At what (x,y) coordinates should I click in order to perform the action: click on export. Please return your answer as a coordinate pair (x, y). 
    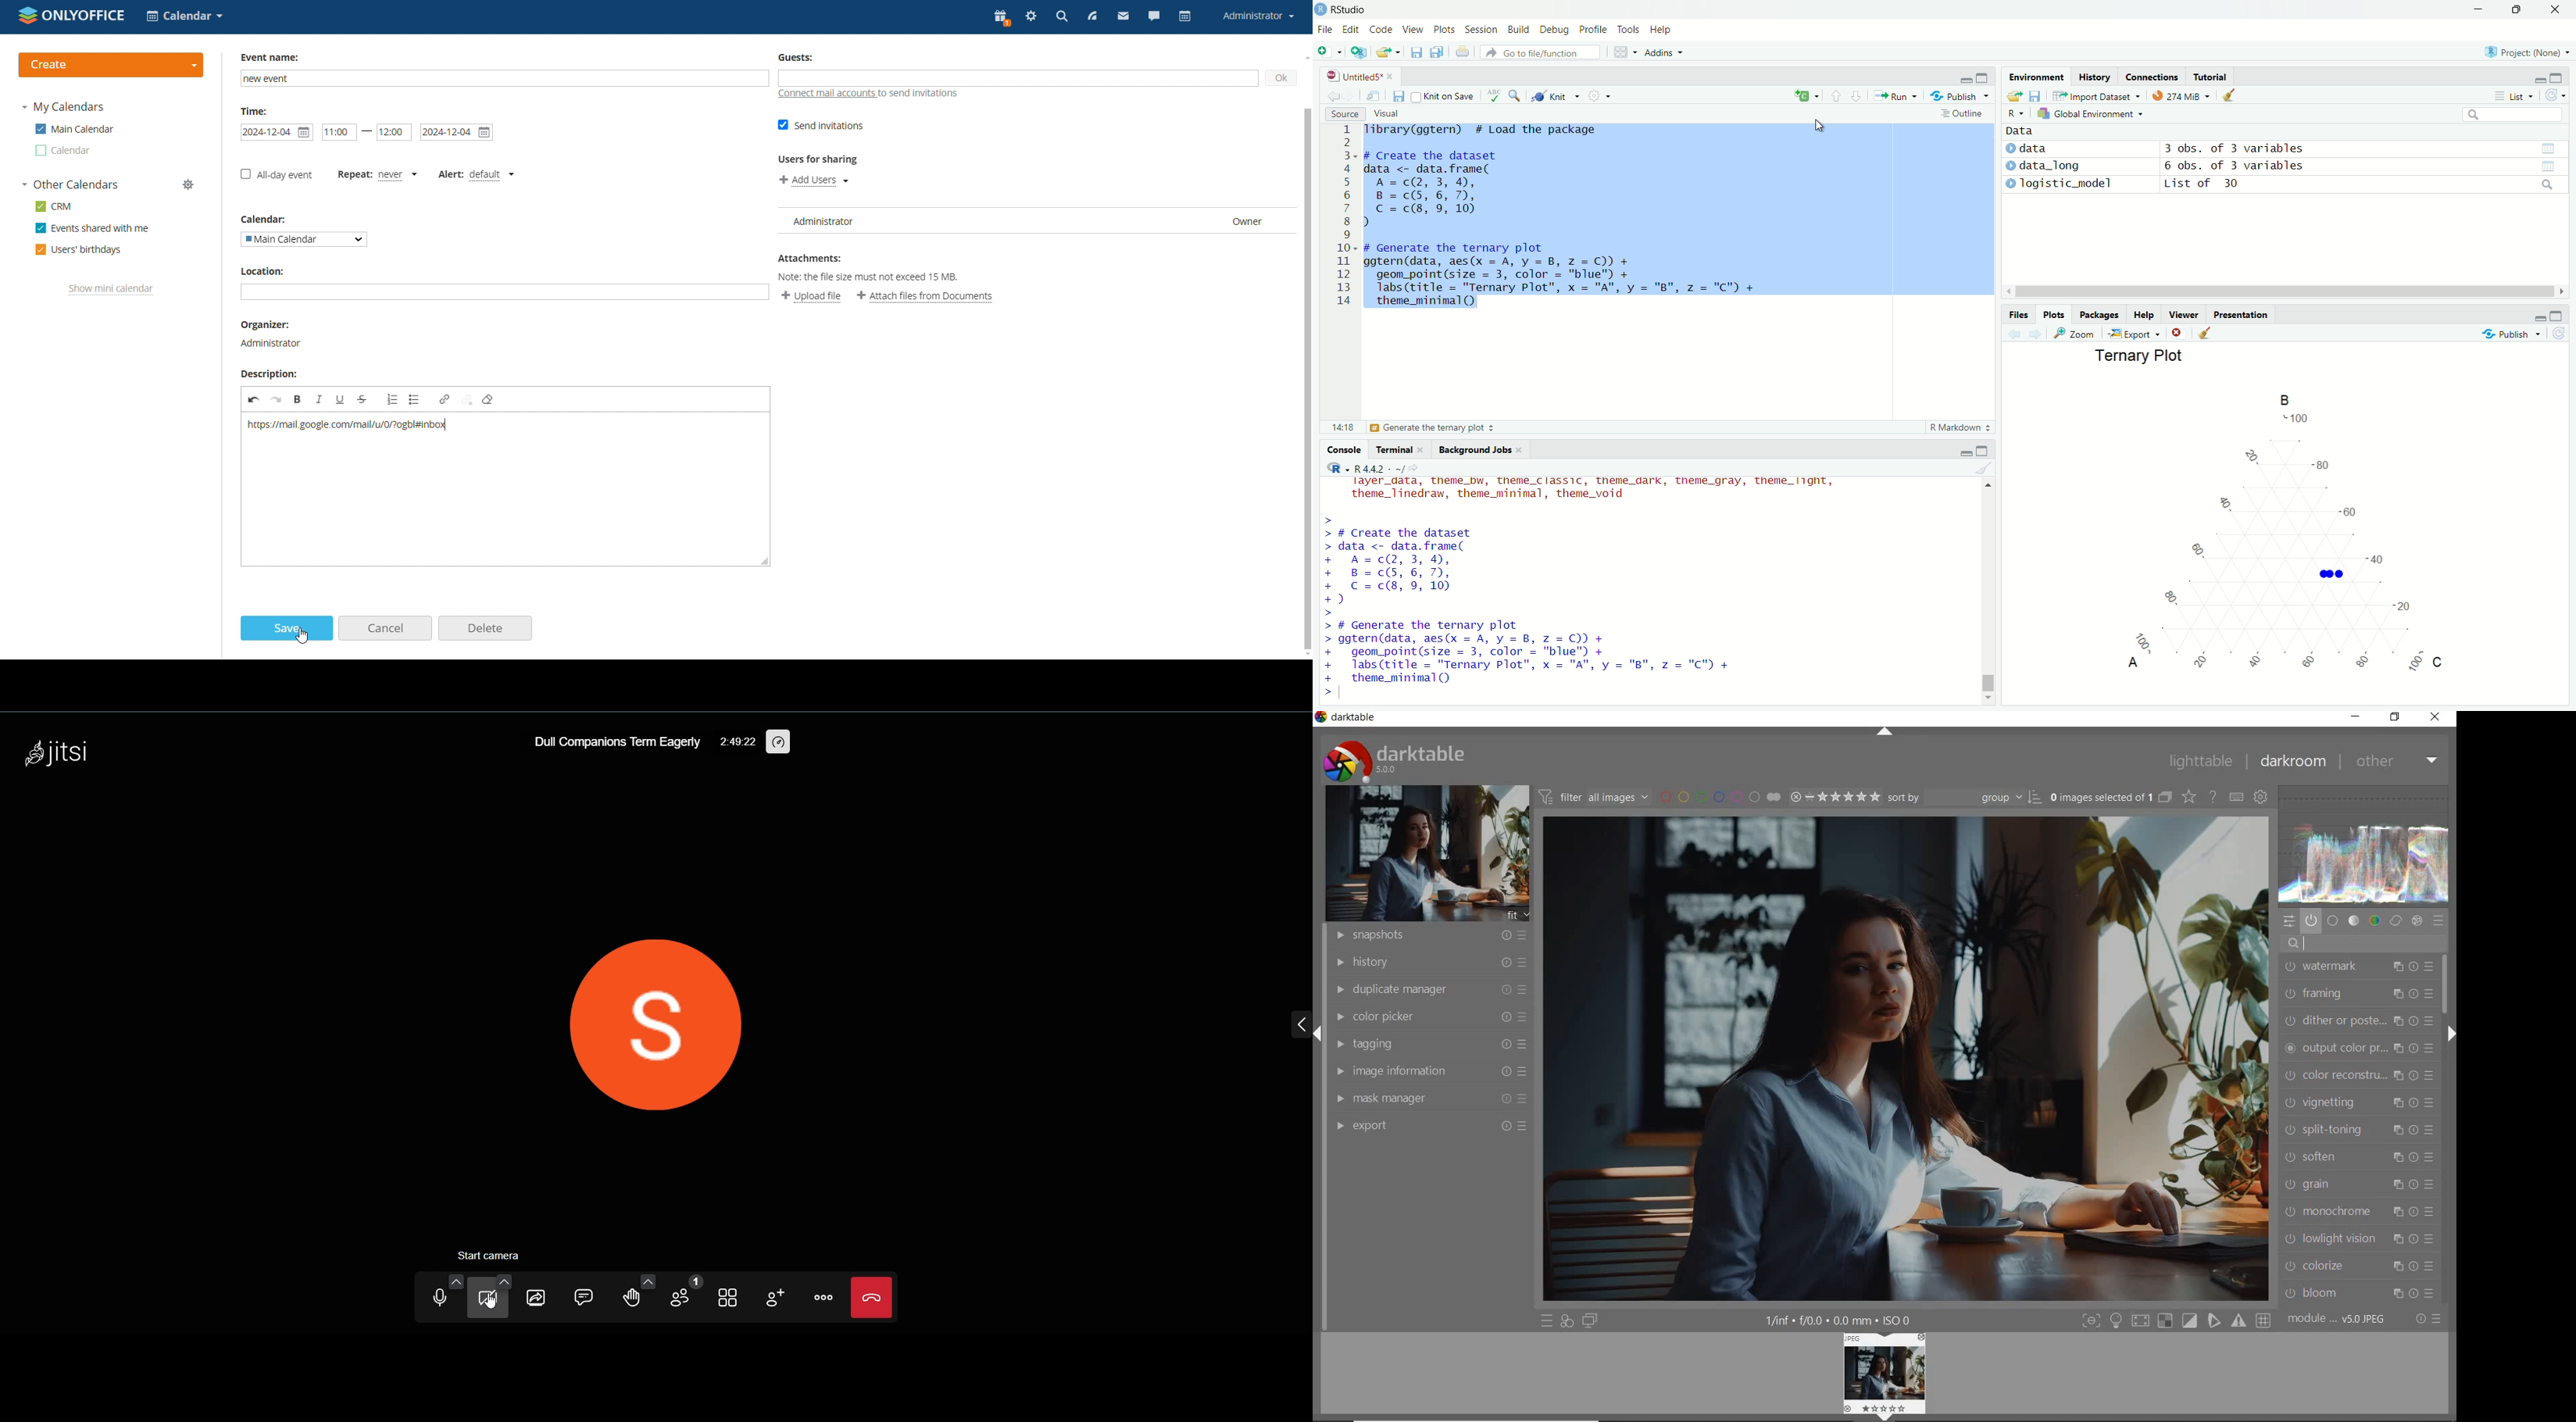
    Looking at the image, I should click on (1390, 53).